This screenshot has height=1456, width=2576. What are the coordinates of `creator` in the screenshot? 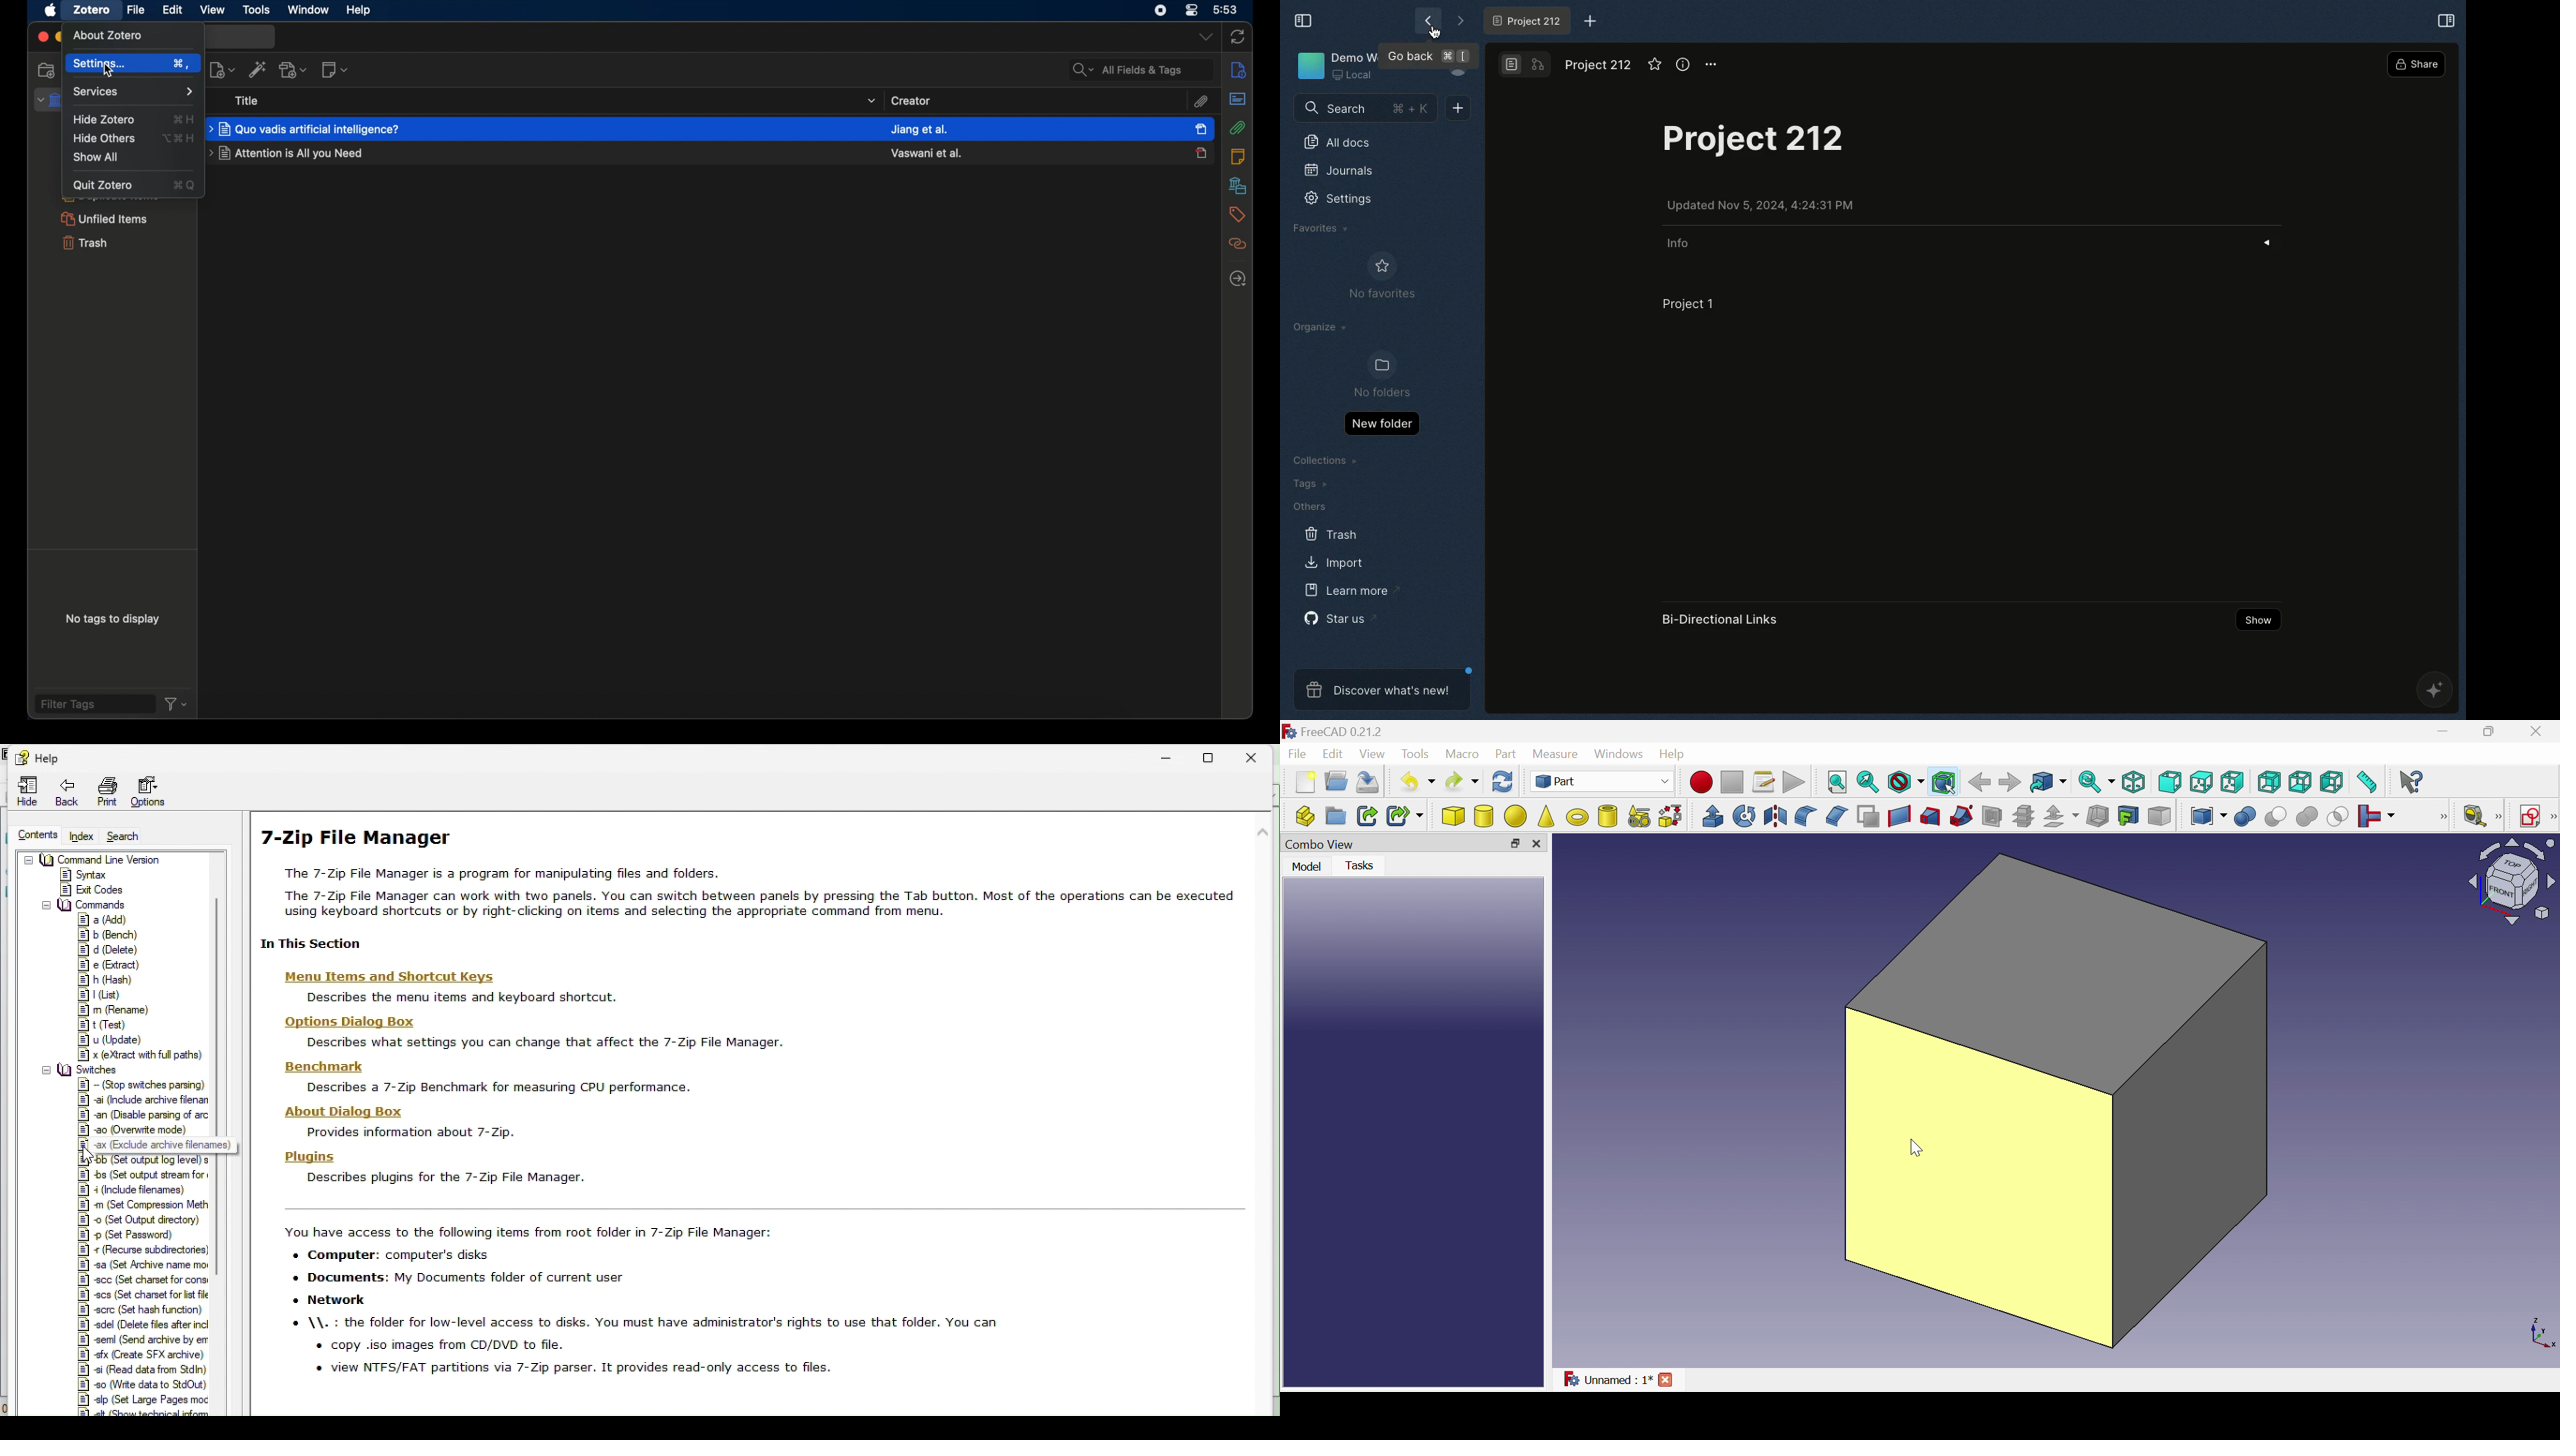 It's located at (911, 101).